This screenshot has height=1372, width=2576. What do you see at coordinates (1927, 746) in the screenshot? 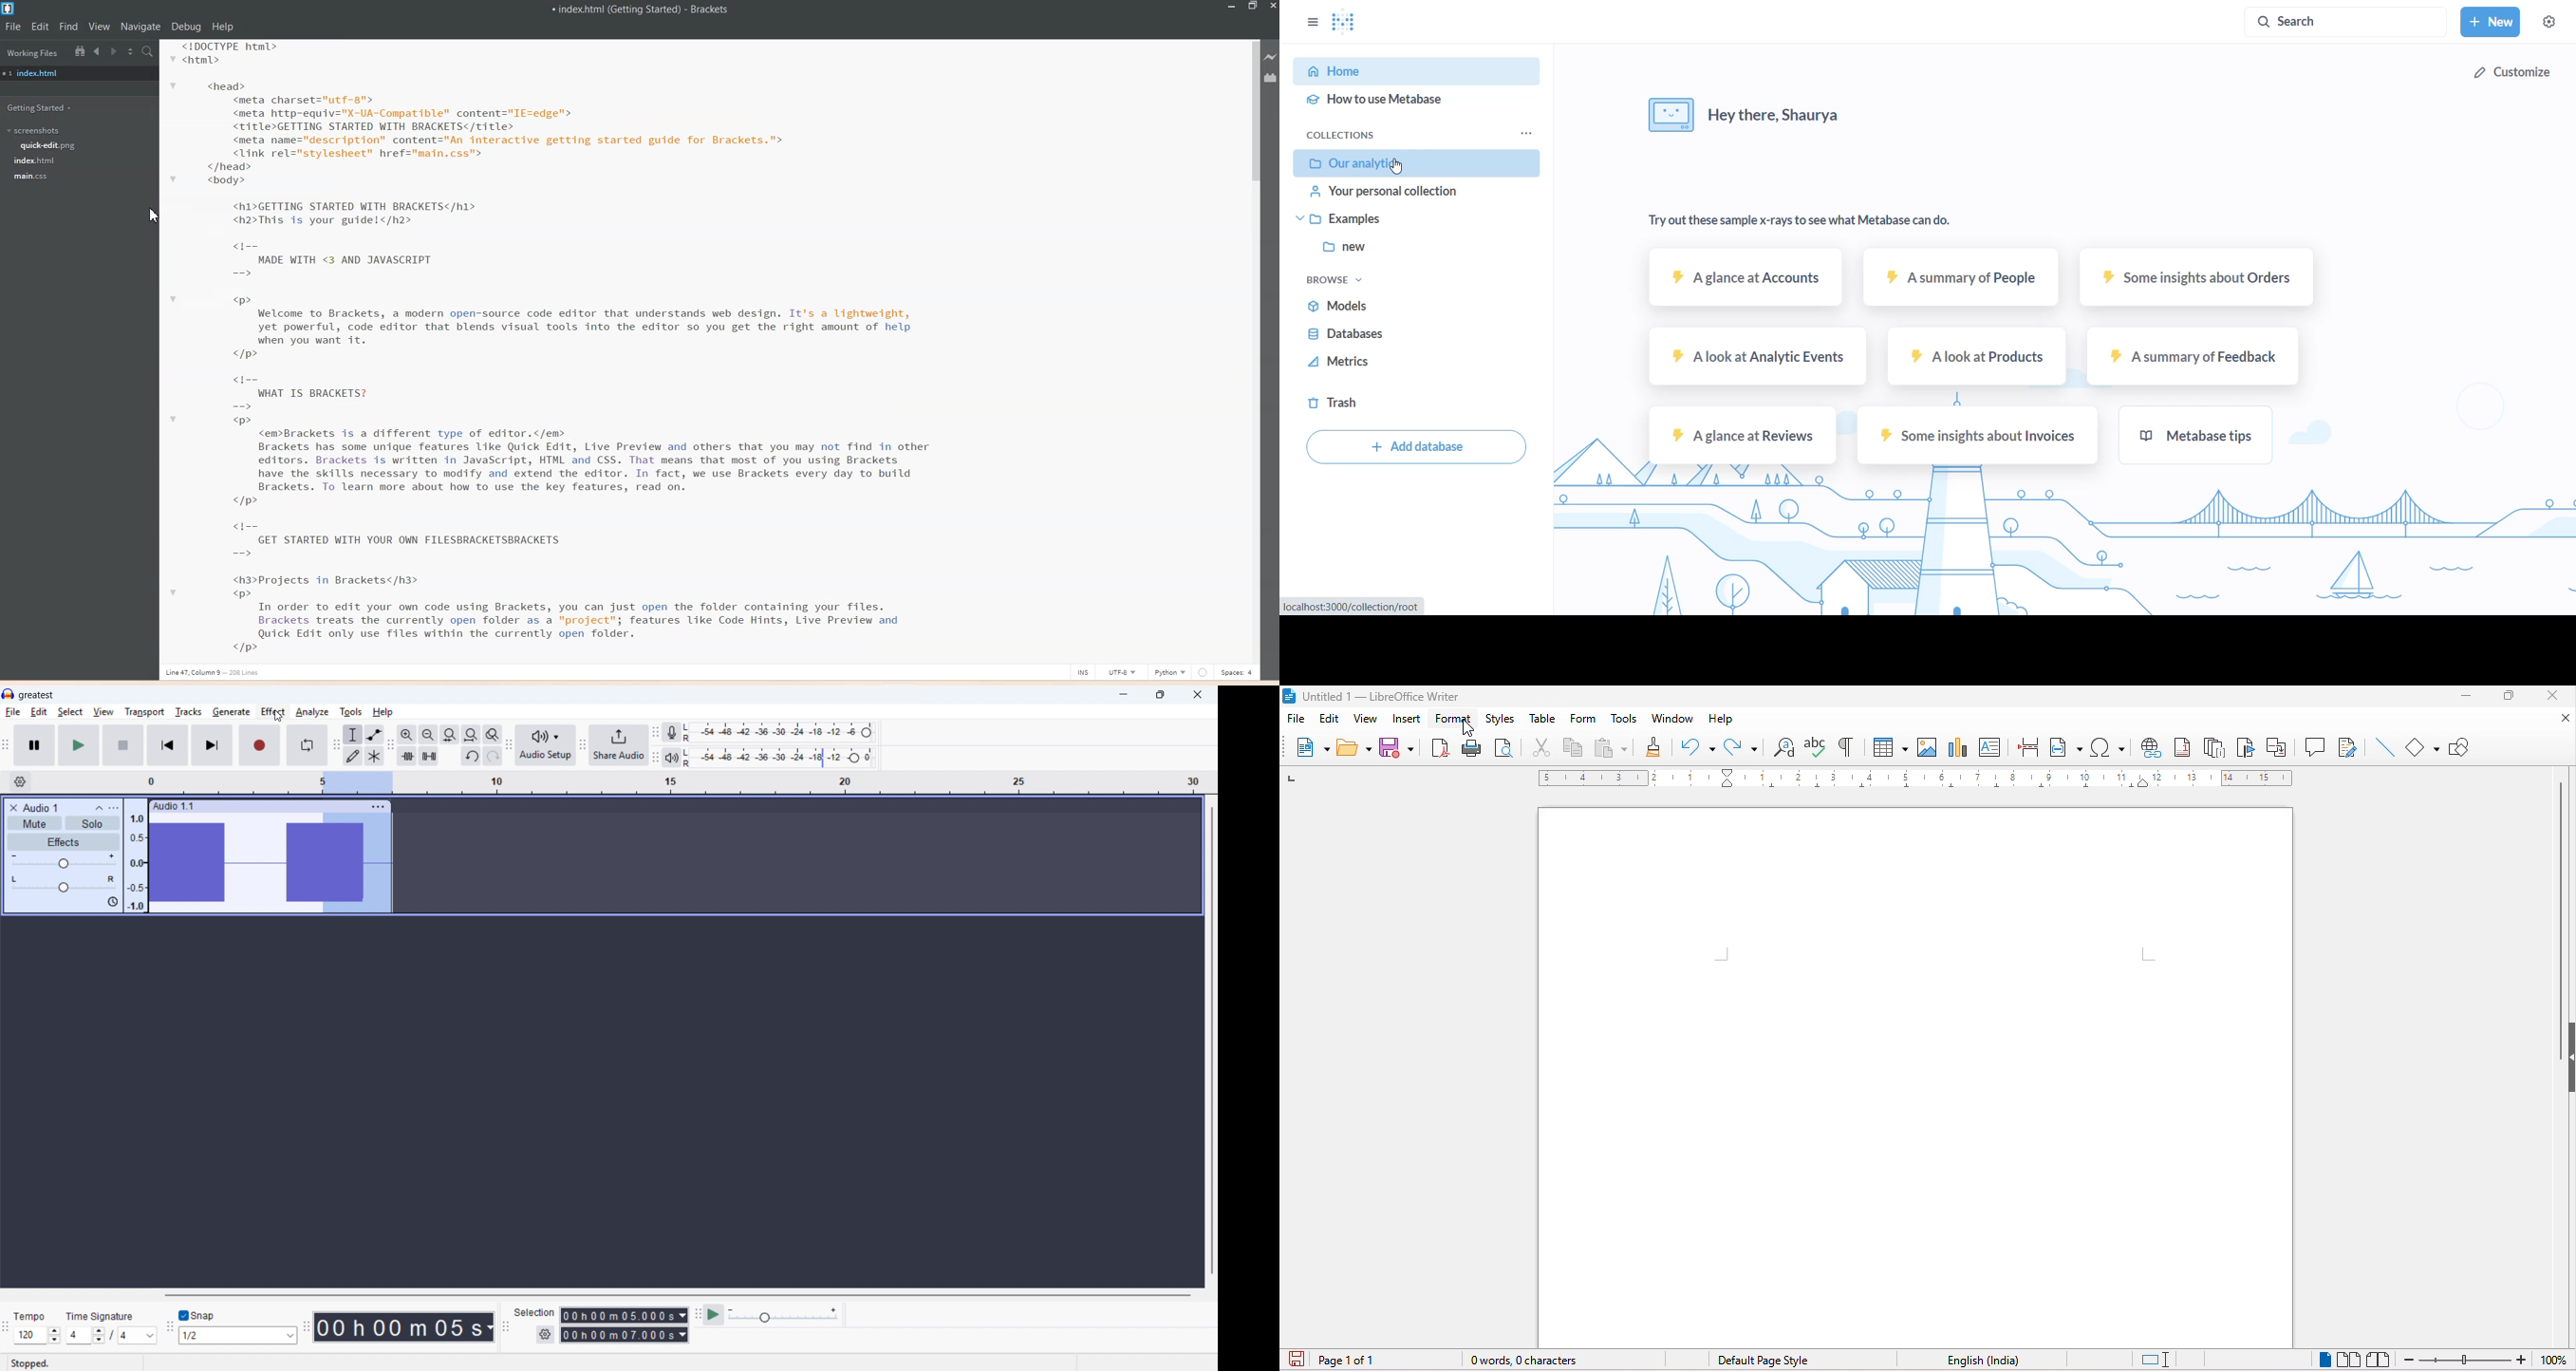
I see `insert image` at bounding box center [1927, 746].